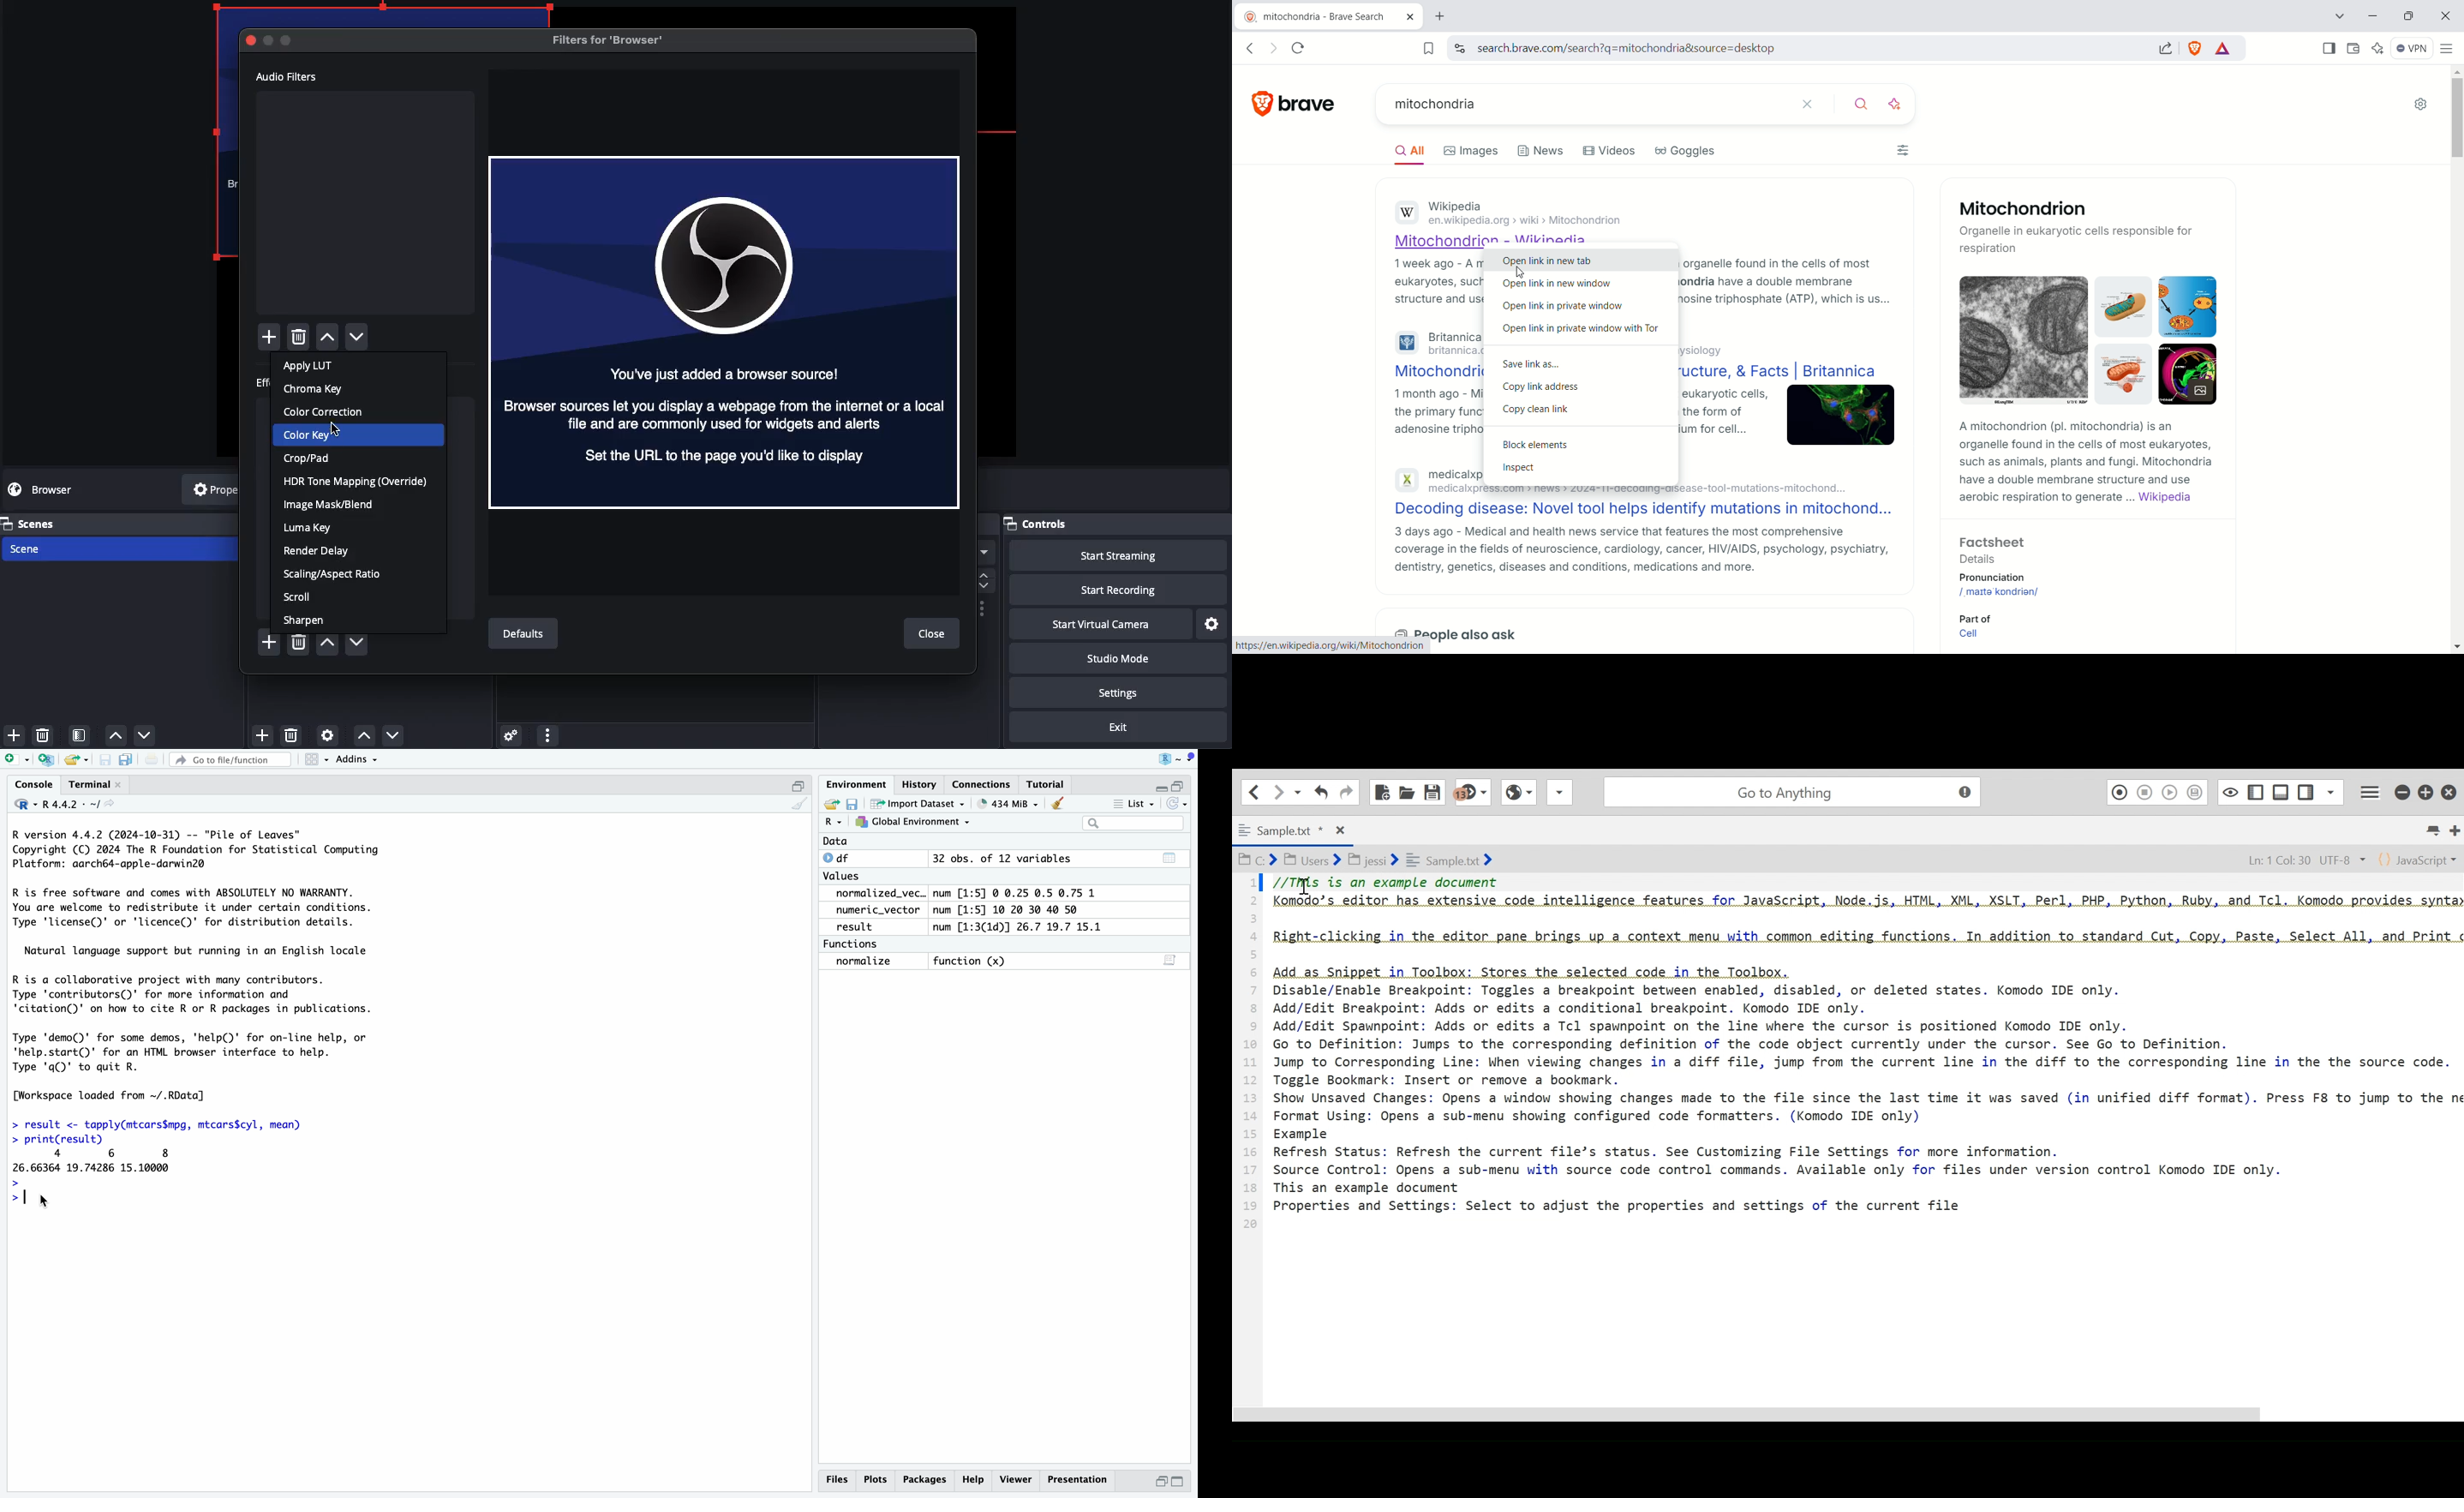 Image resolution: width=2464 pixels, height=1512 pixels. Describe the element at coordinates (852, 804) in the screenshot. I see `Save` at that location.